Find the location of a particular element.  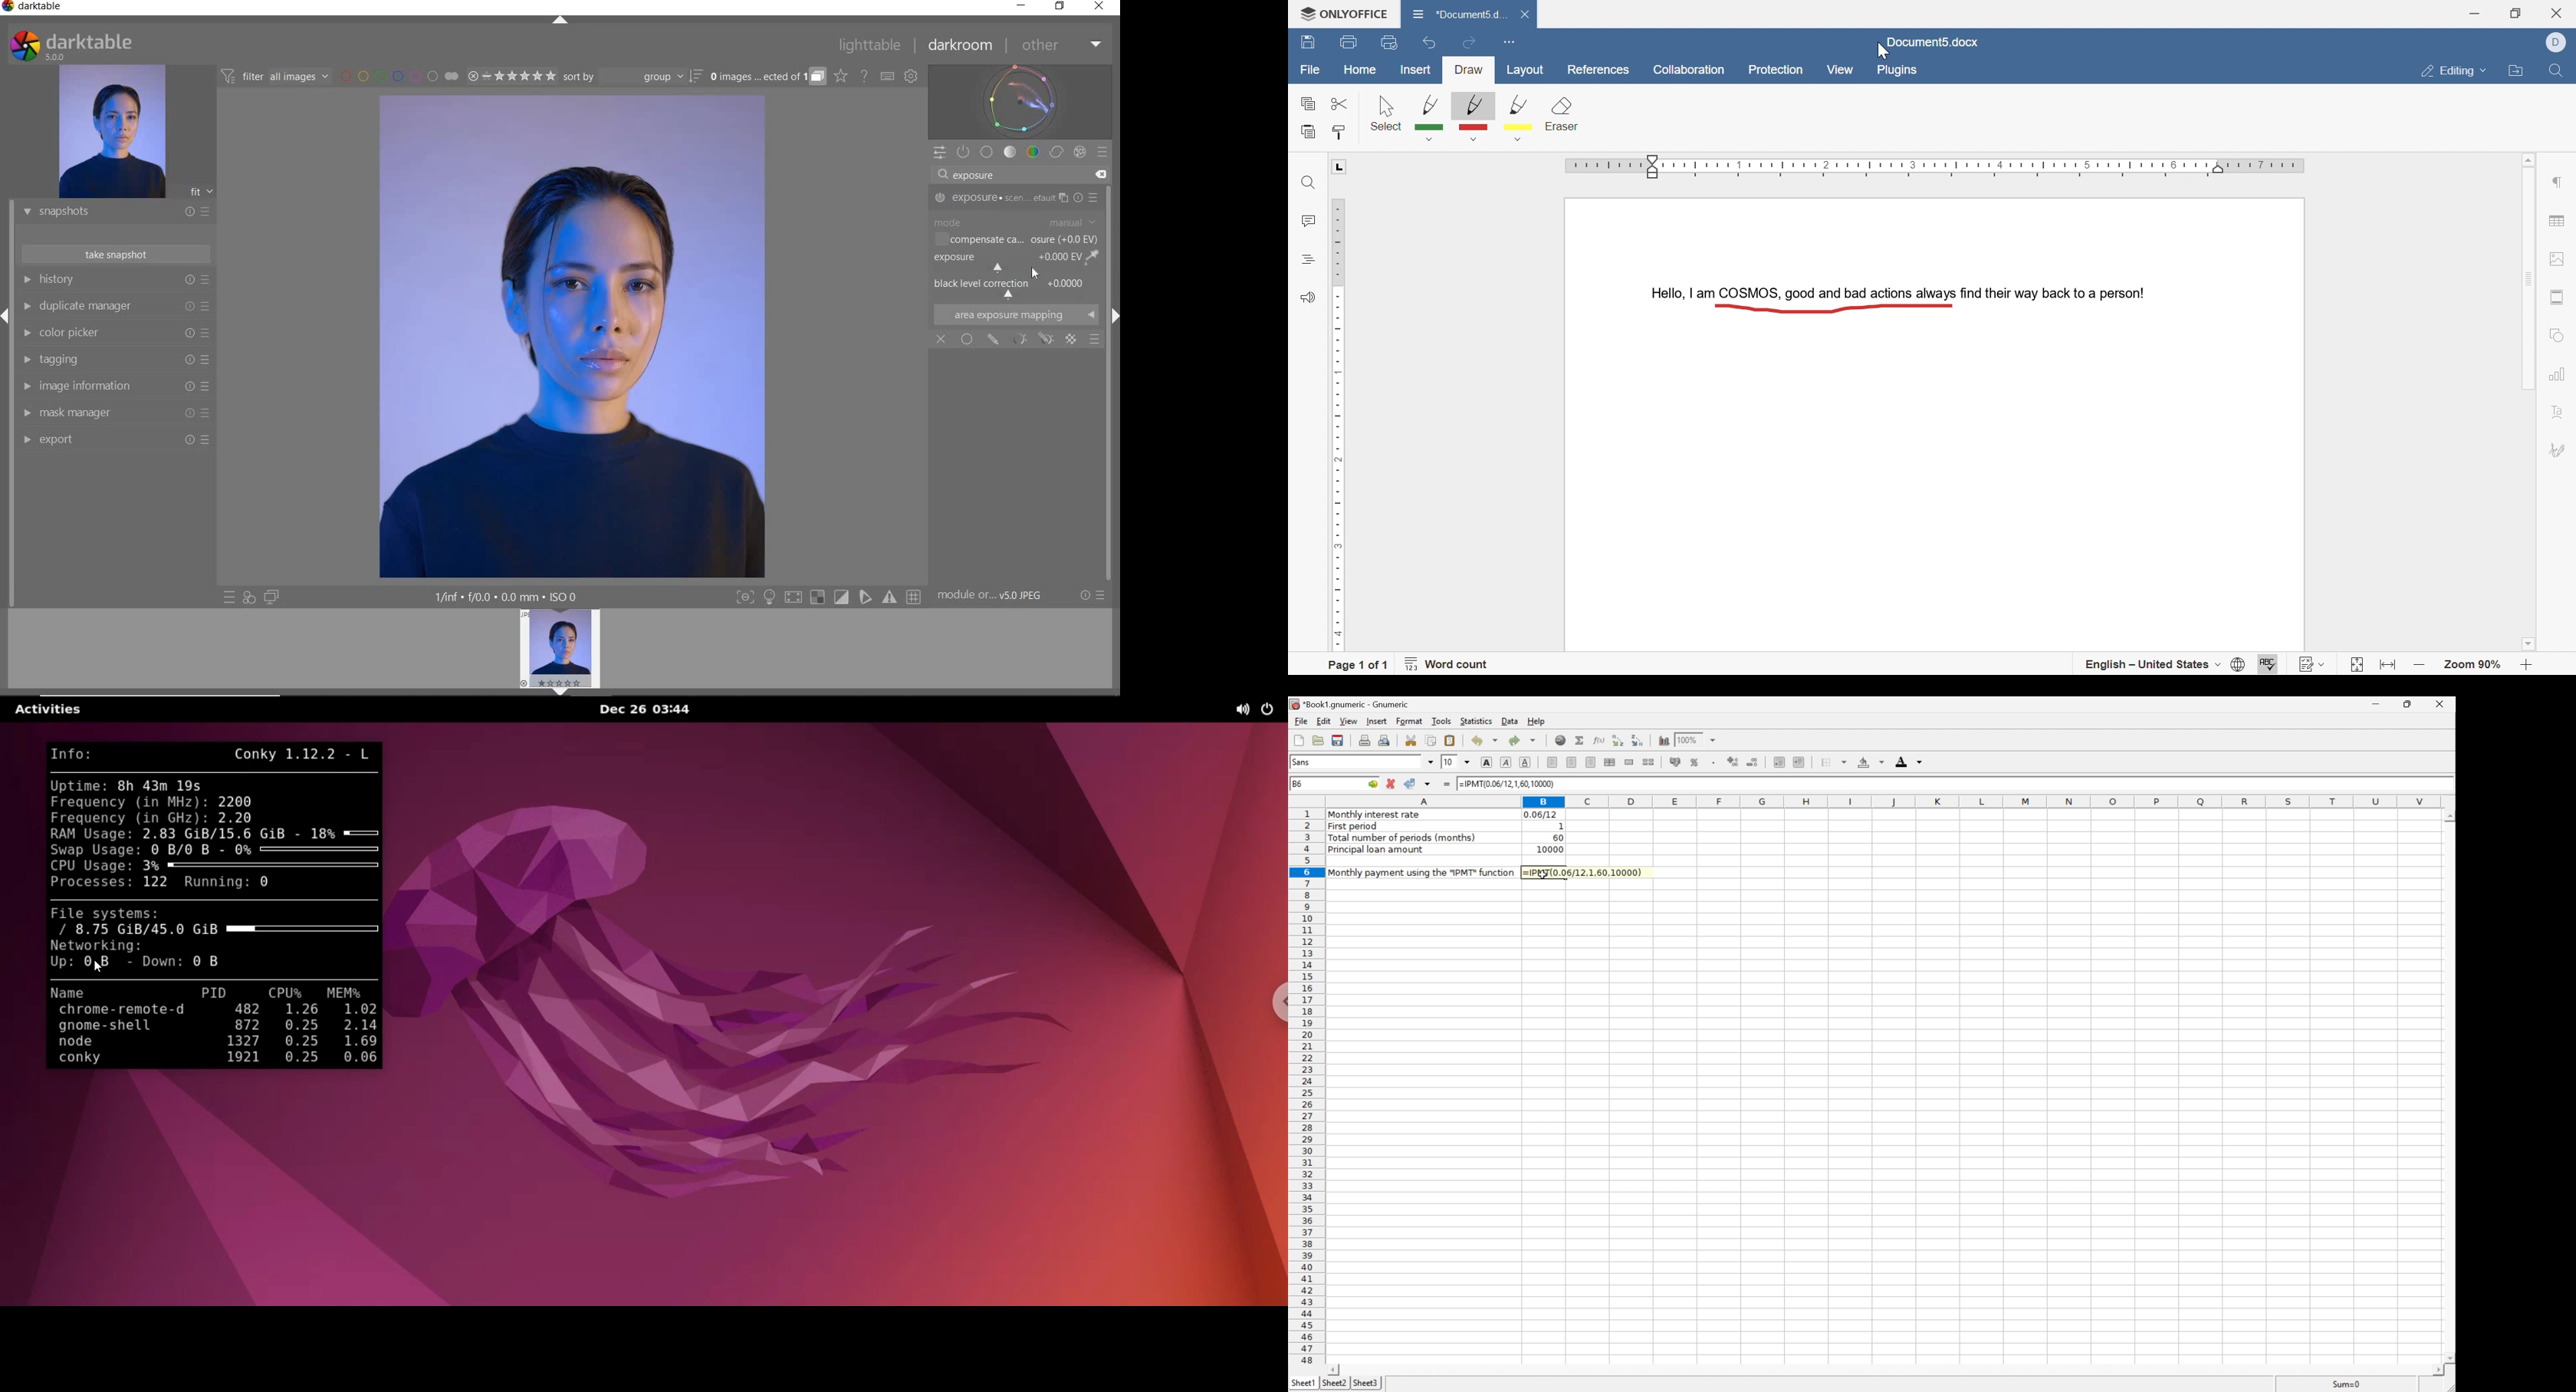

restore down is located at coordinates (2516, 13).